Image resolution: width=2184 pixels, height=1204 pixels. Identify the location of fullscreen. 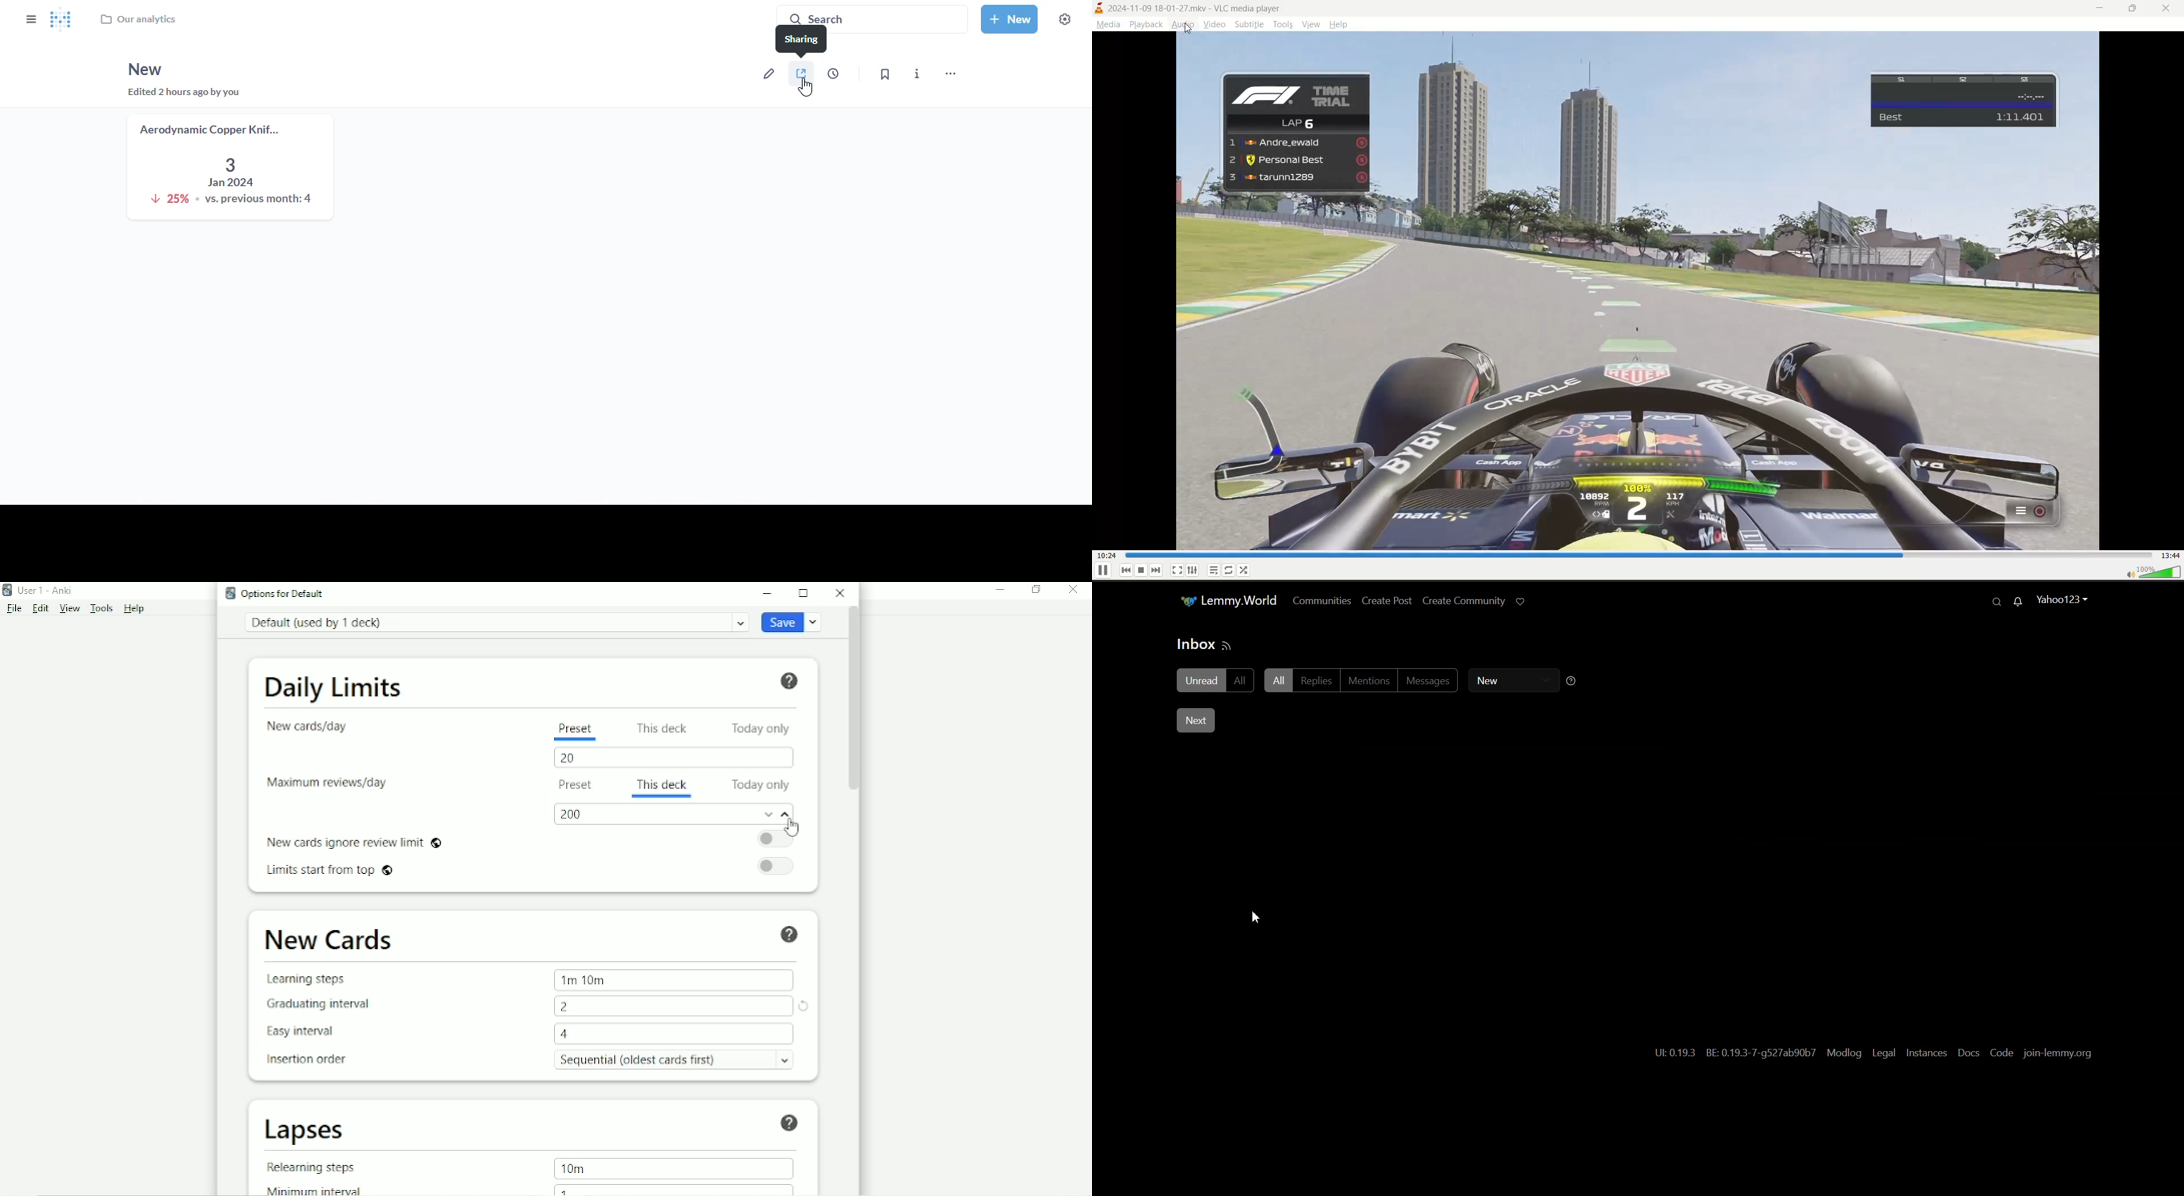
(1177, 571).